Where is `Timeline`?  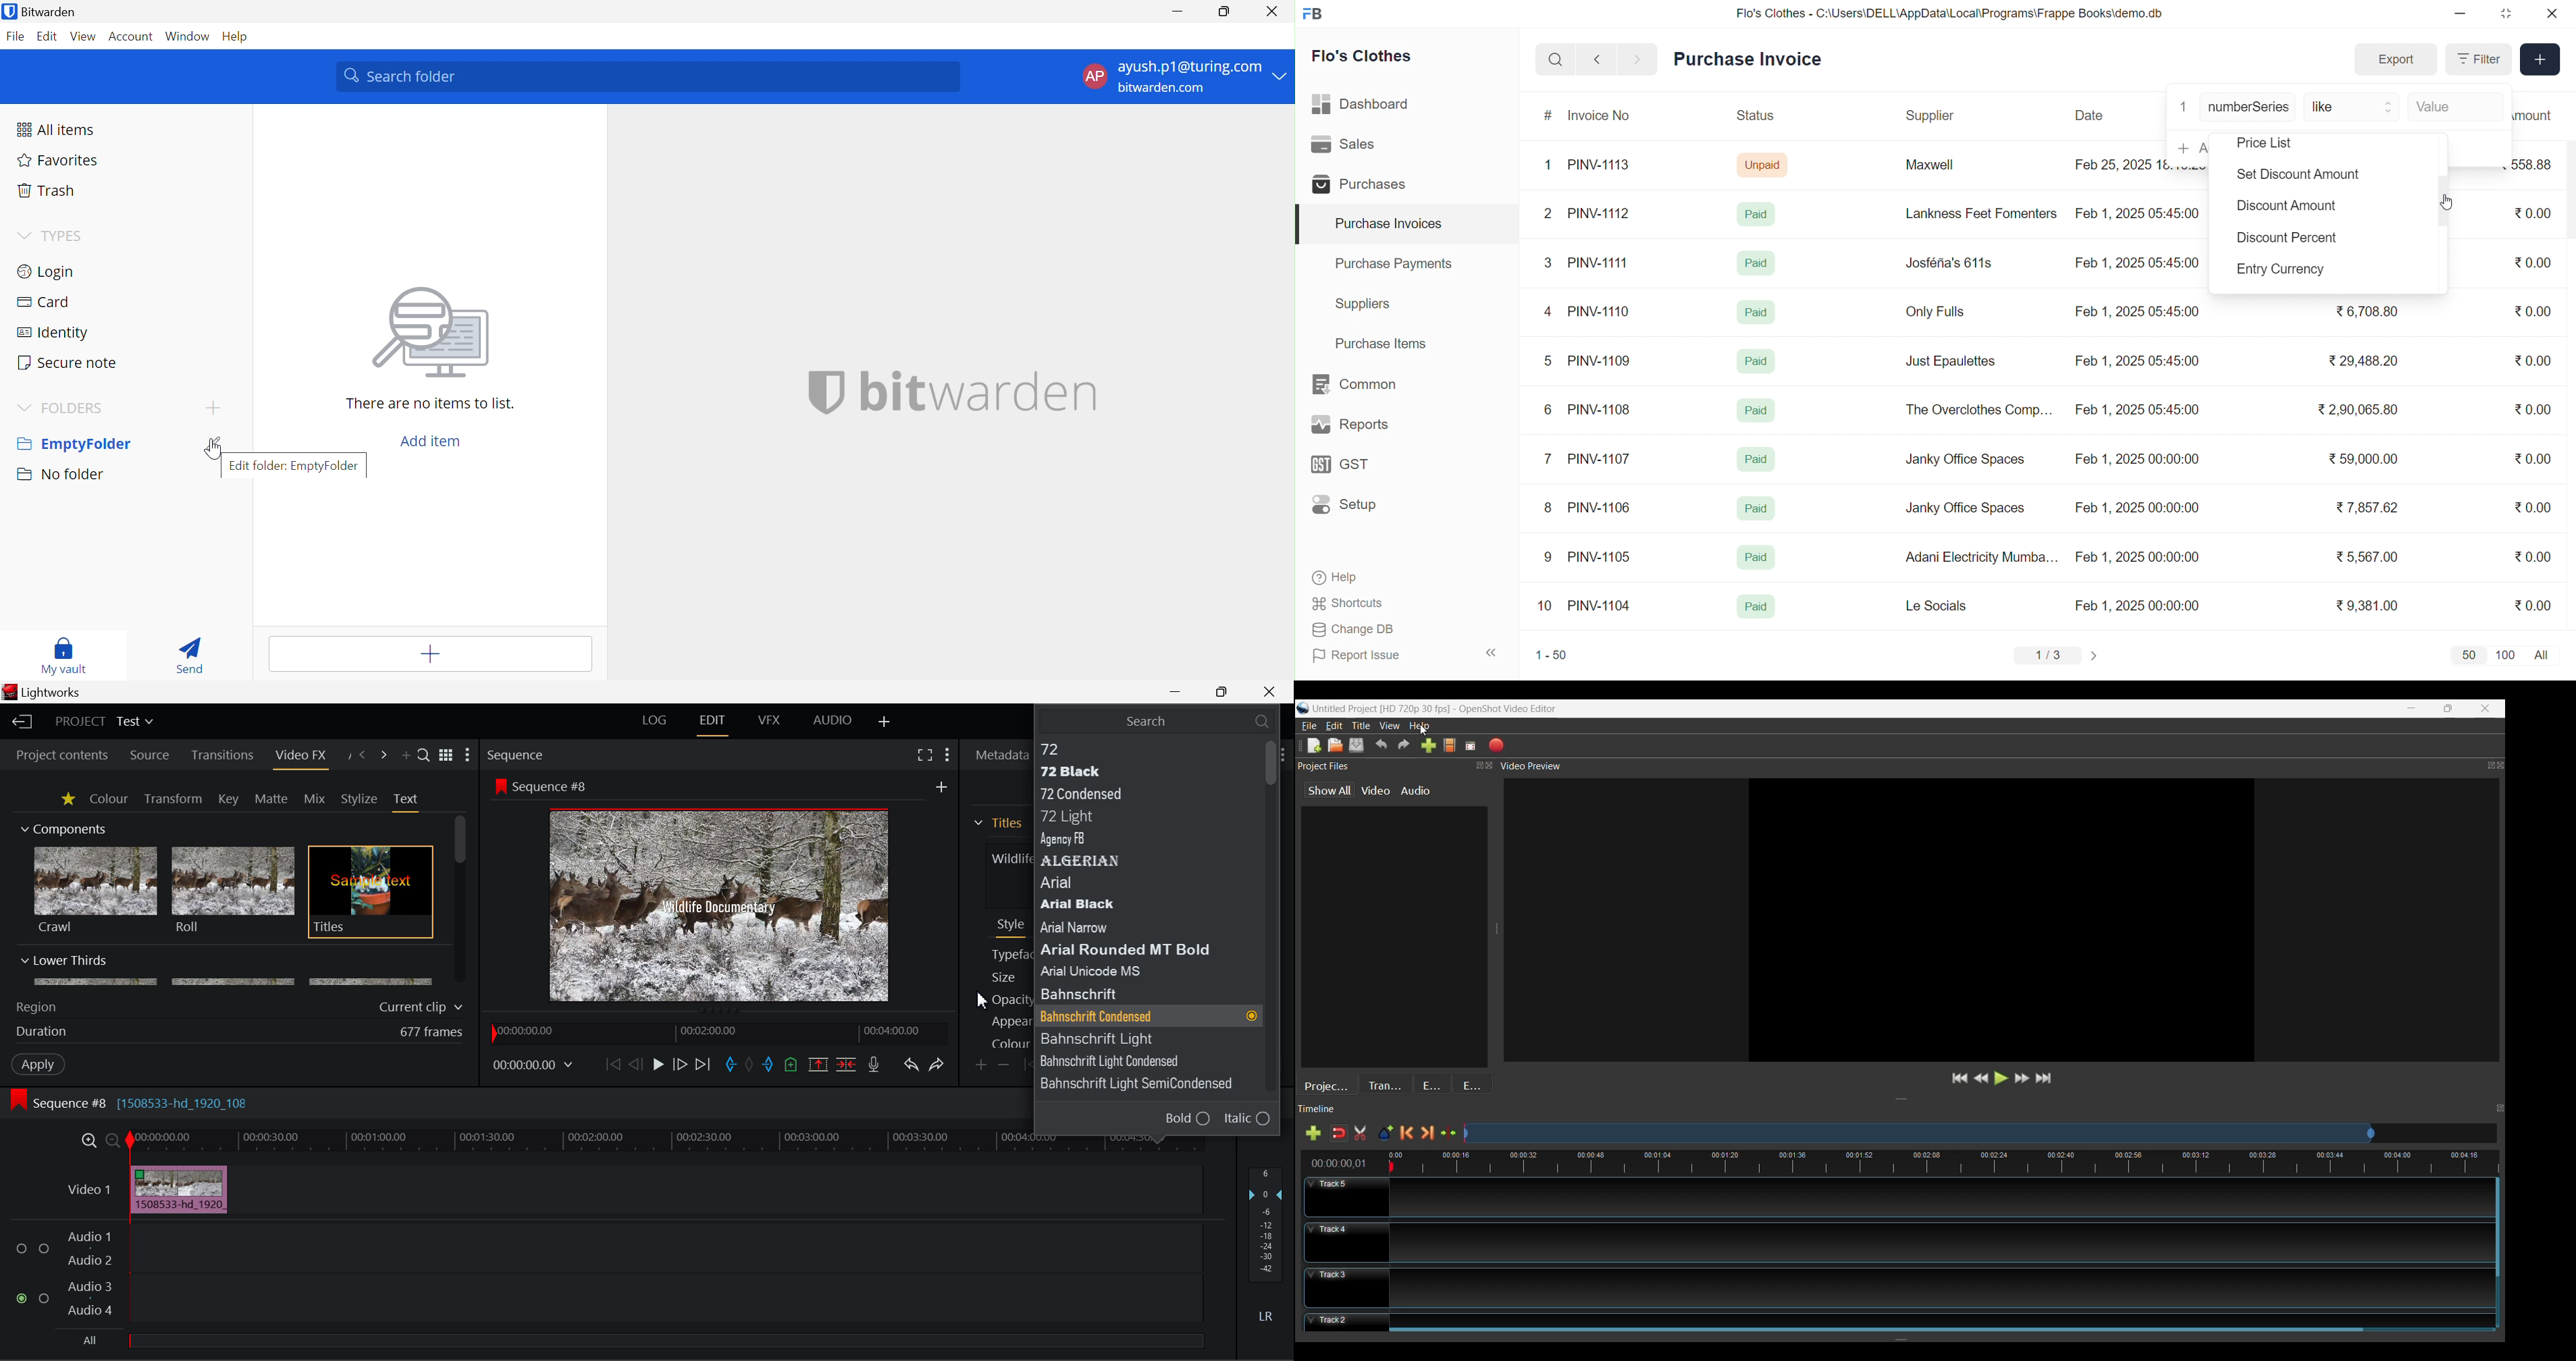
Timeline is located at coordinates (1903, 1163).